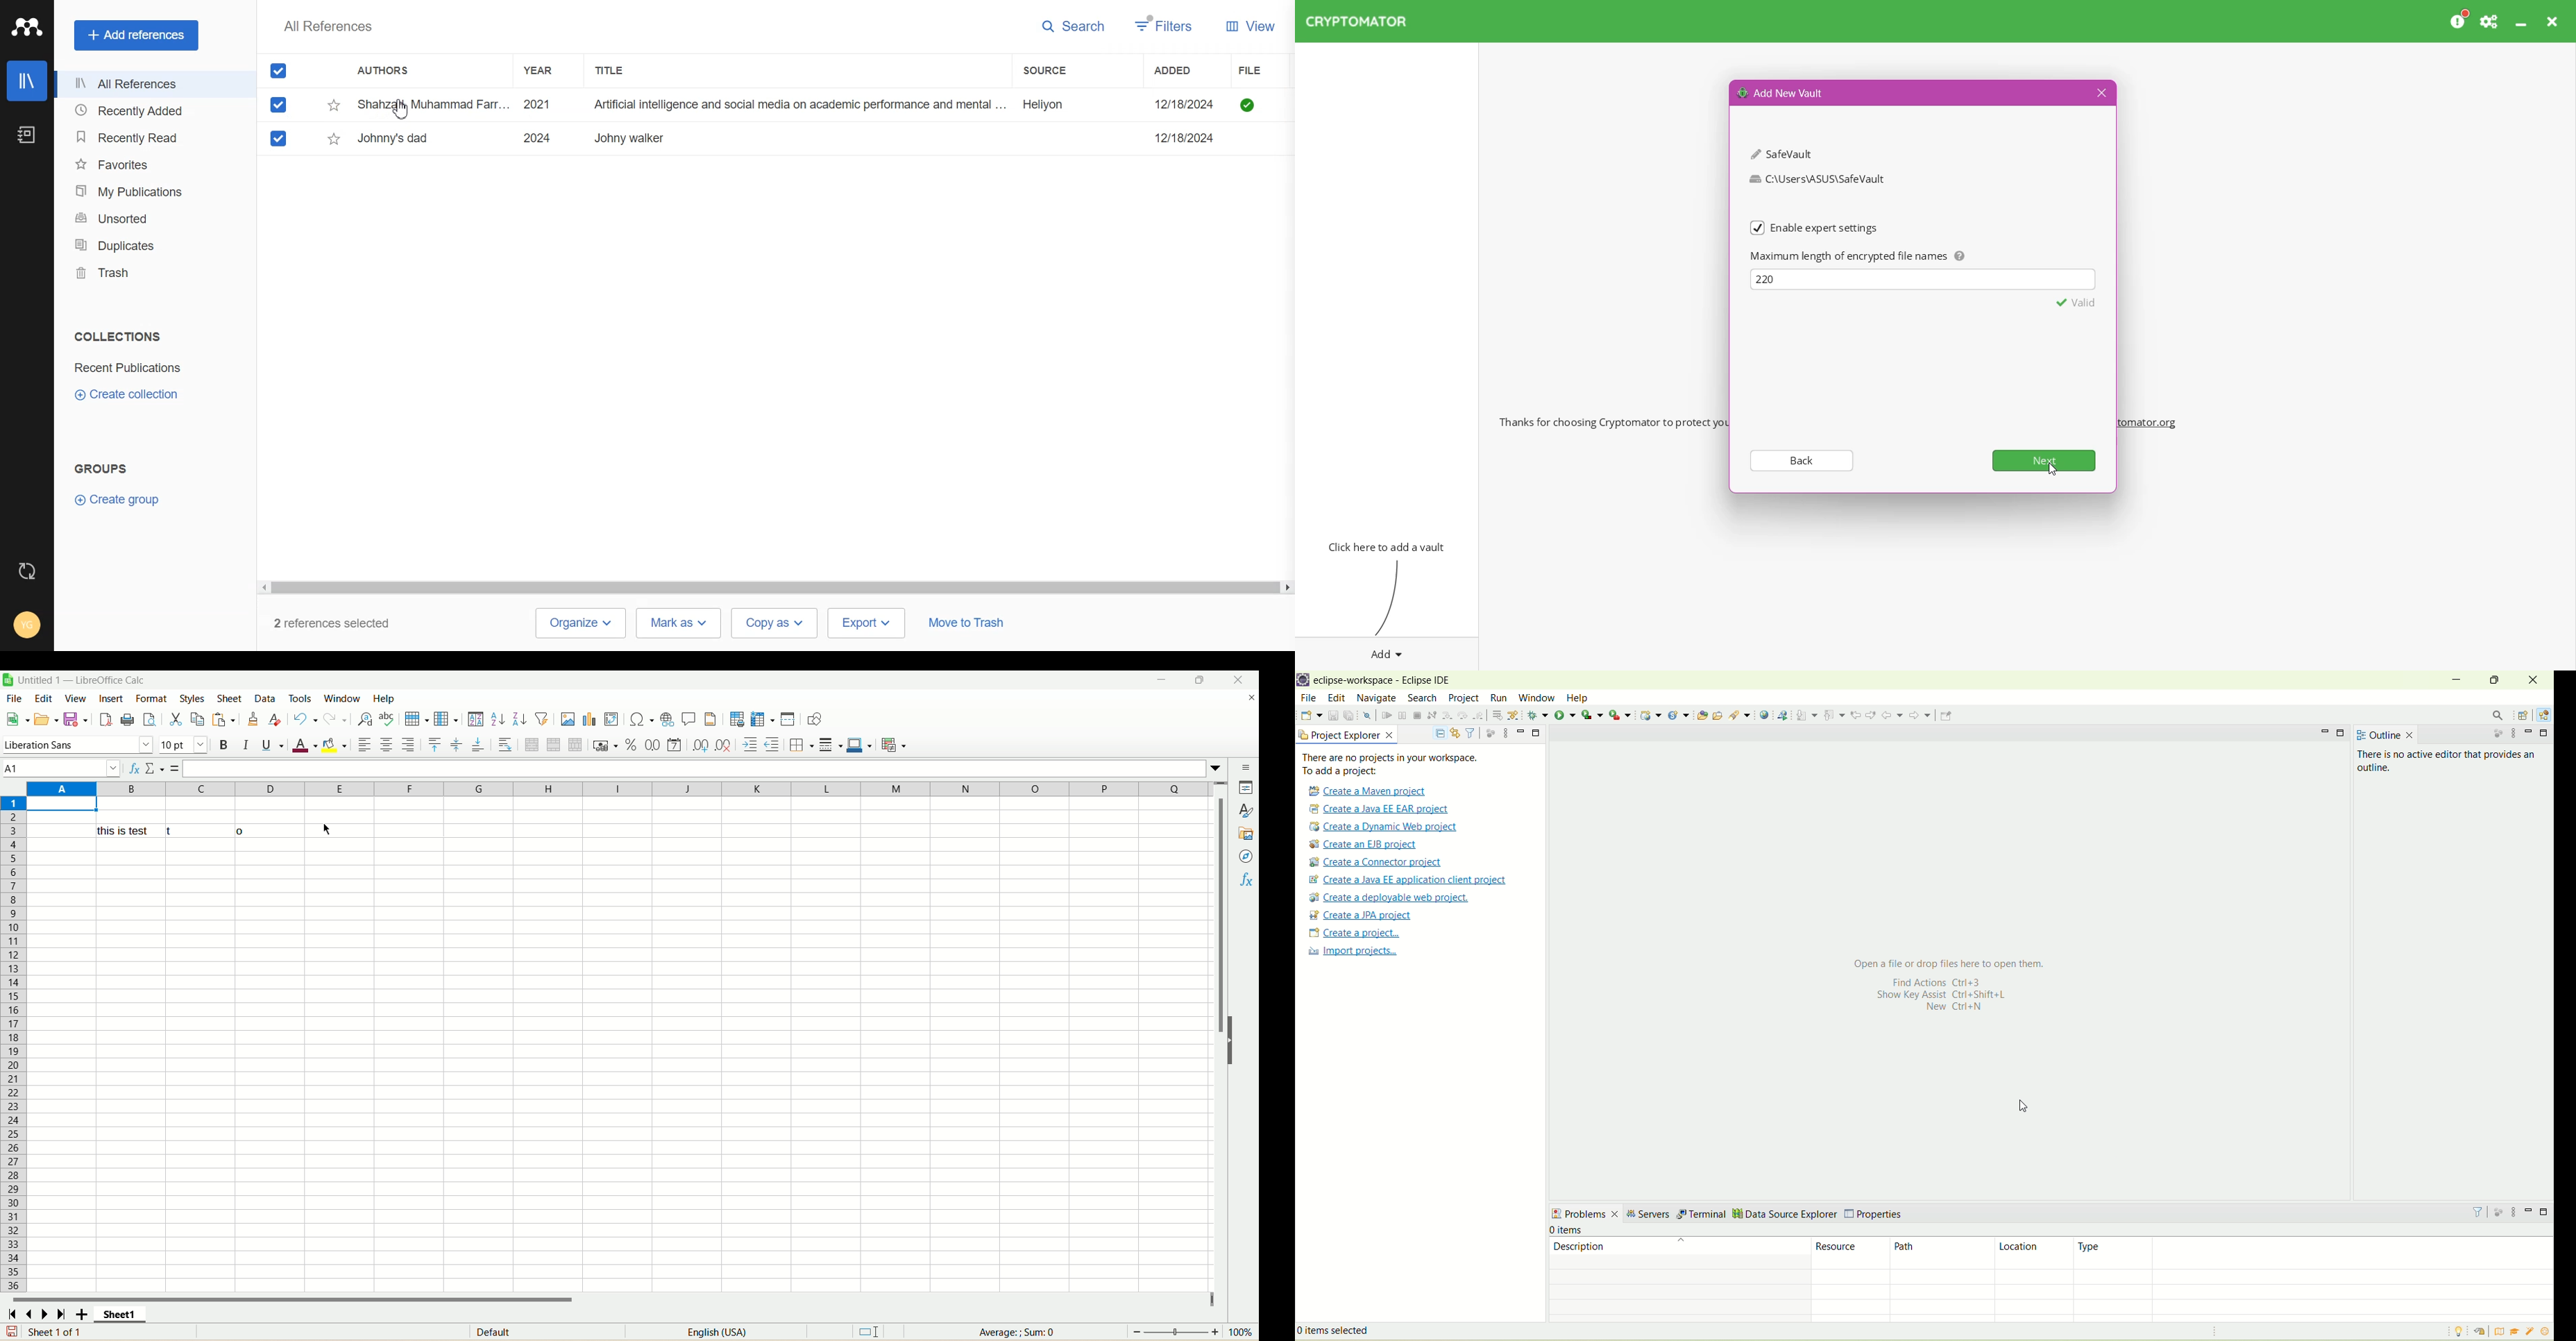  What do you see at coordinates (1489, 732) in the screenshot?
I see `focus on active task` at bounding box center [1489, 732].